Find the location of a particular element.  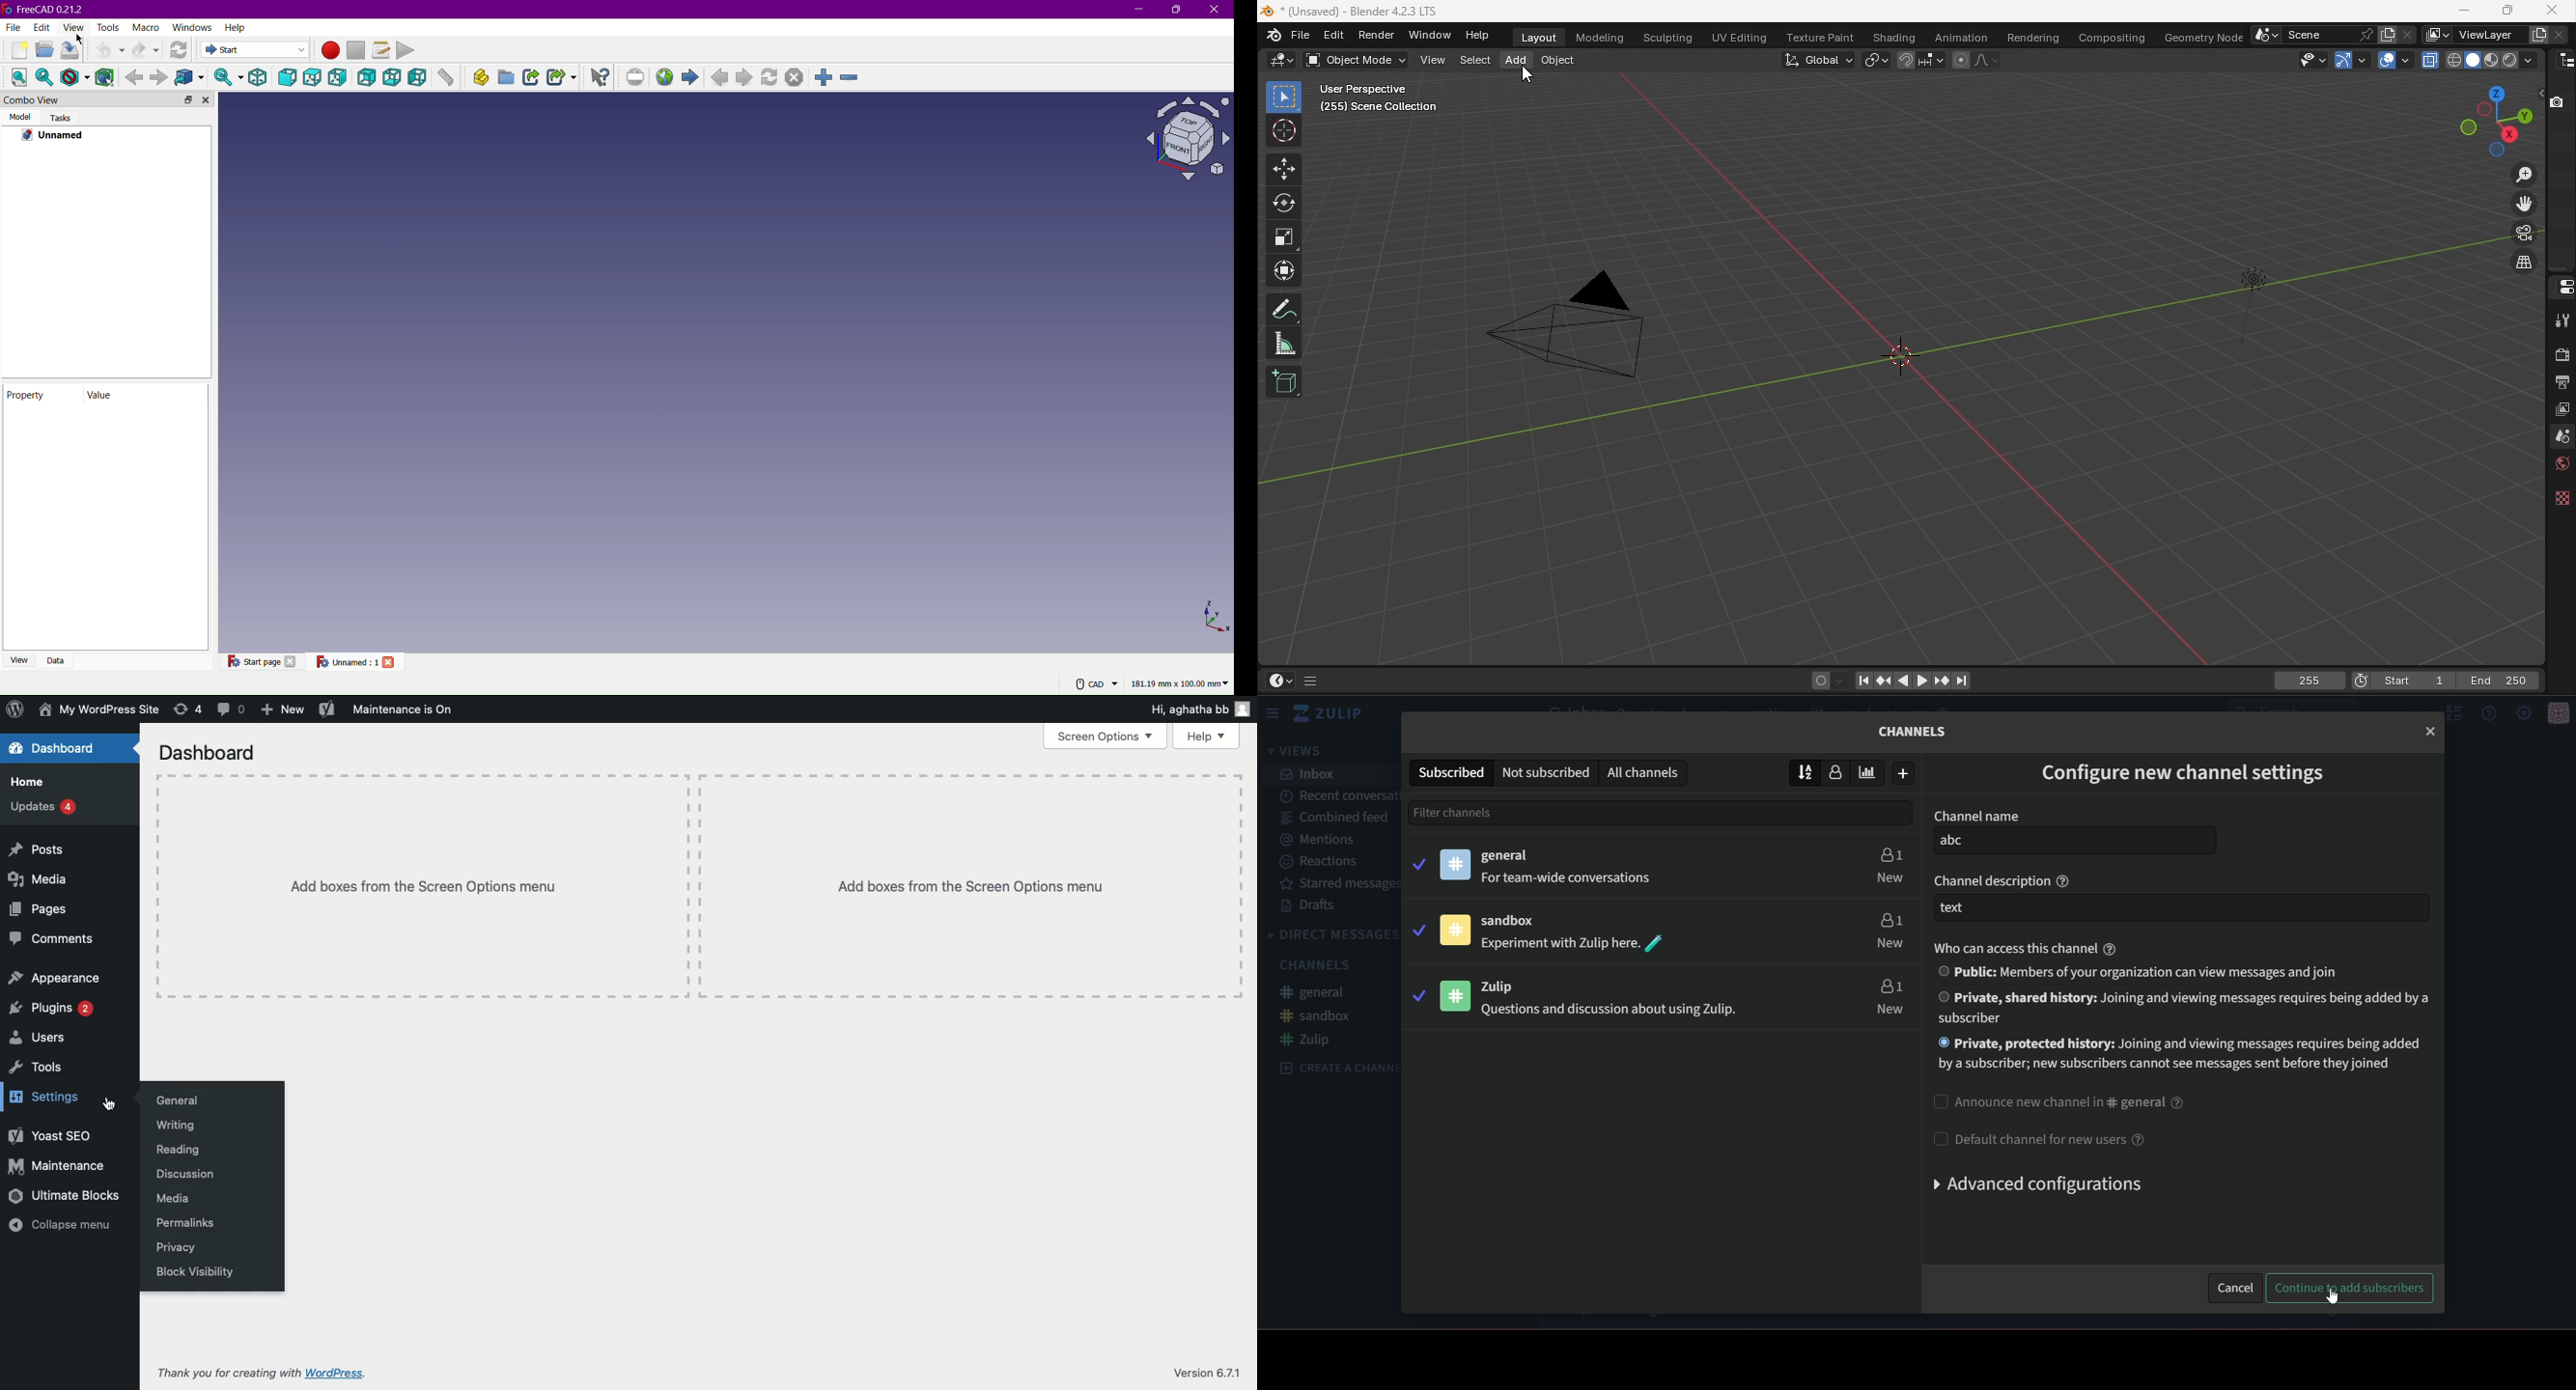

Disable in renders is located at coordinates (2560, 102).